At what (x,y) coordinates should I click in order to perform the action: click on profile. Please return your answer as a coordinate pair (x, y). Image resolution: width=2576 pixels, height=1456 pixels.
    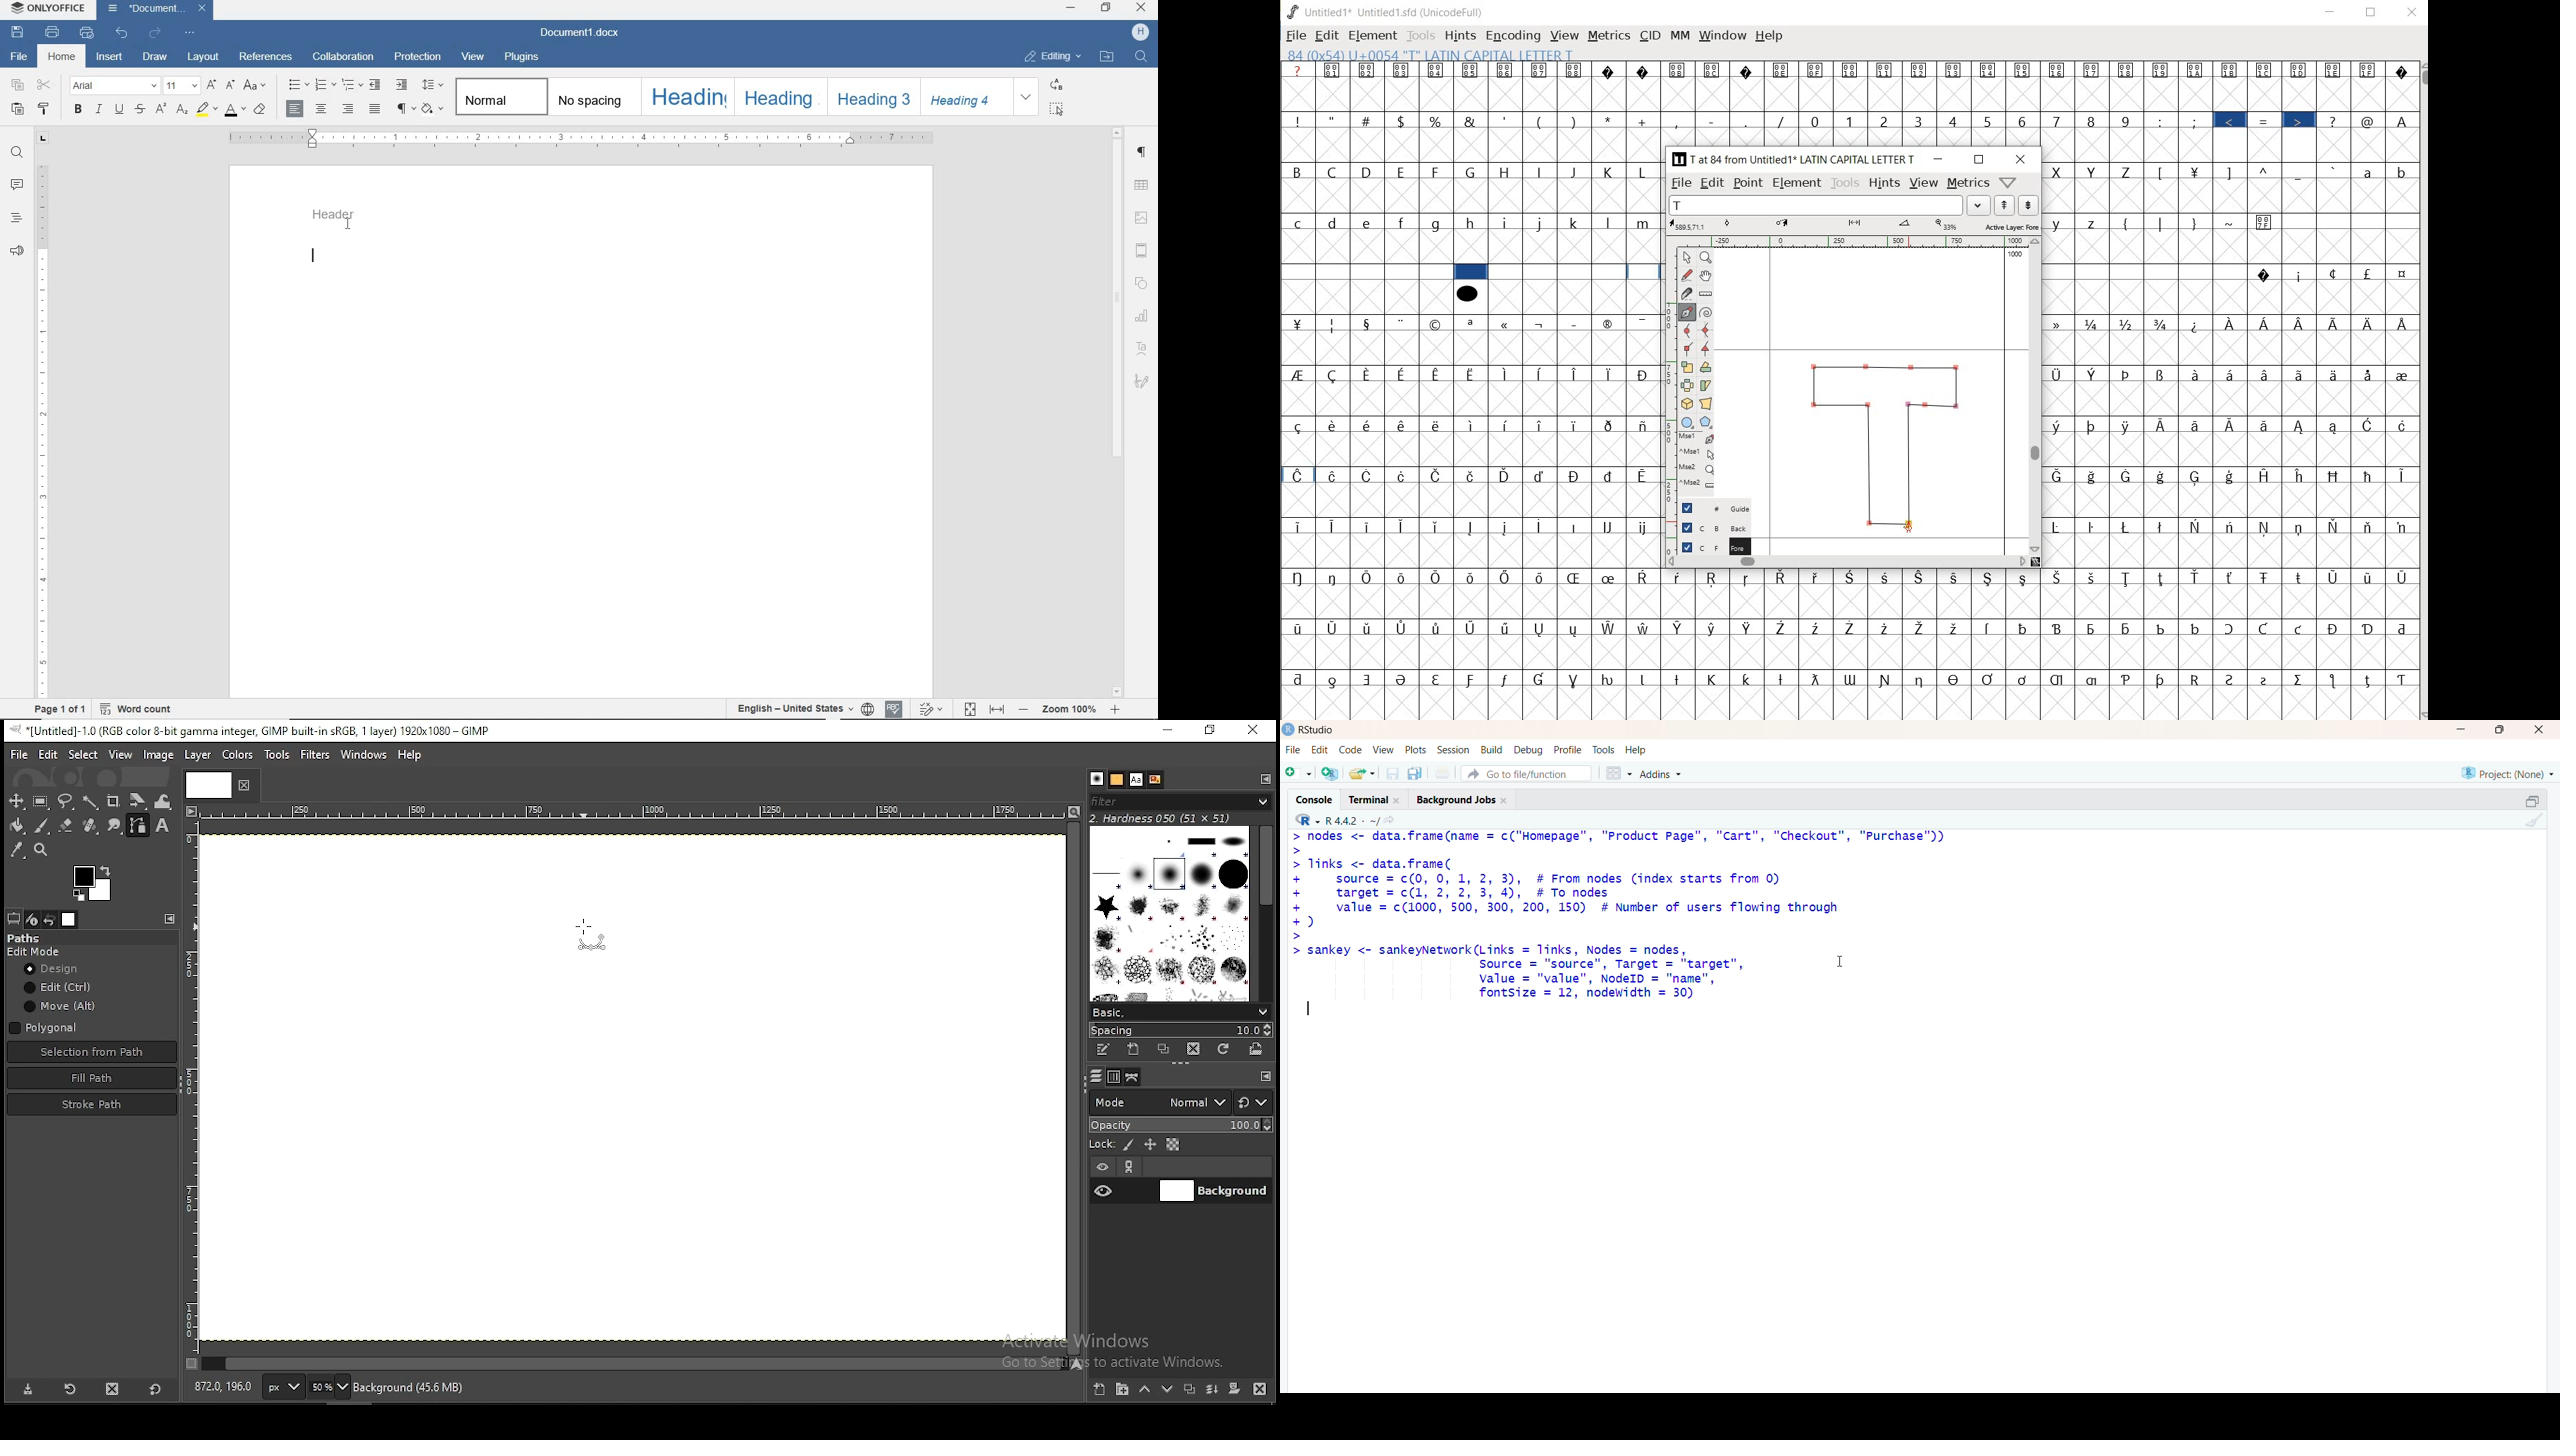
    Looking at the image, I should click on (1567, 749).